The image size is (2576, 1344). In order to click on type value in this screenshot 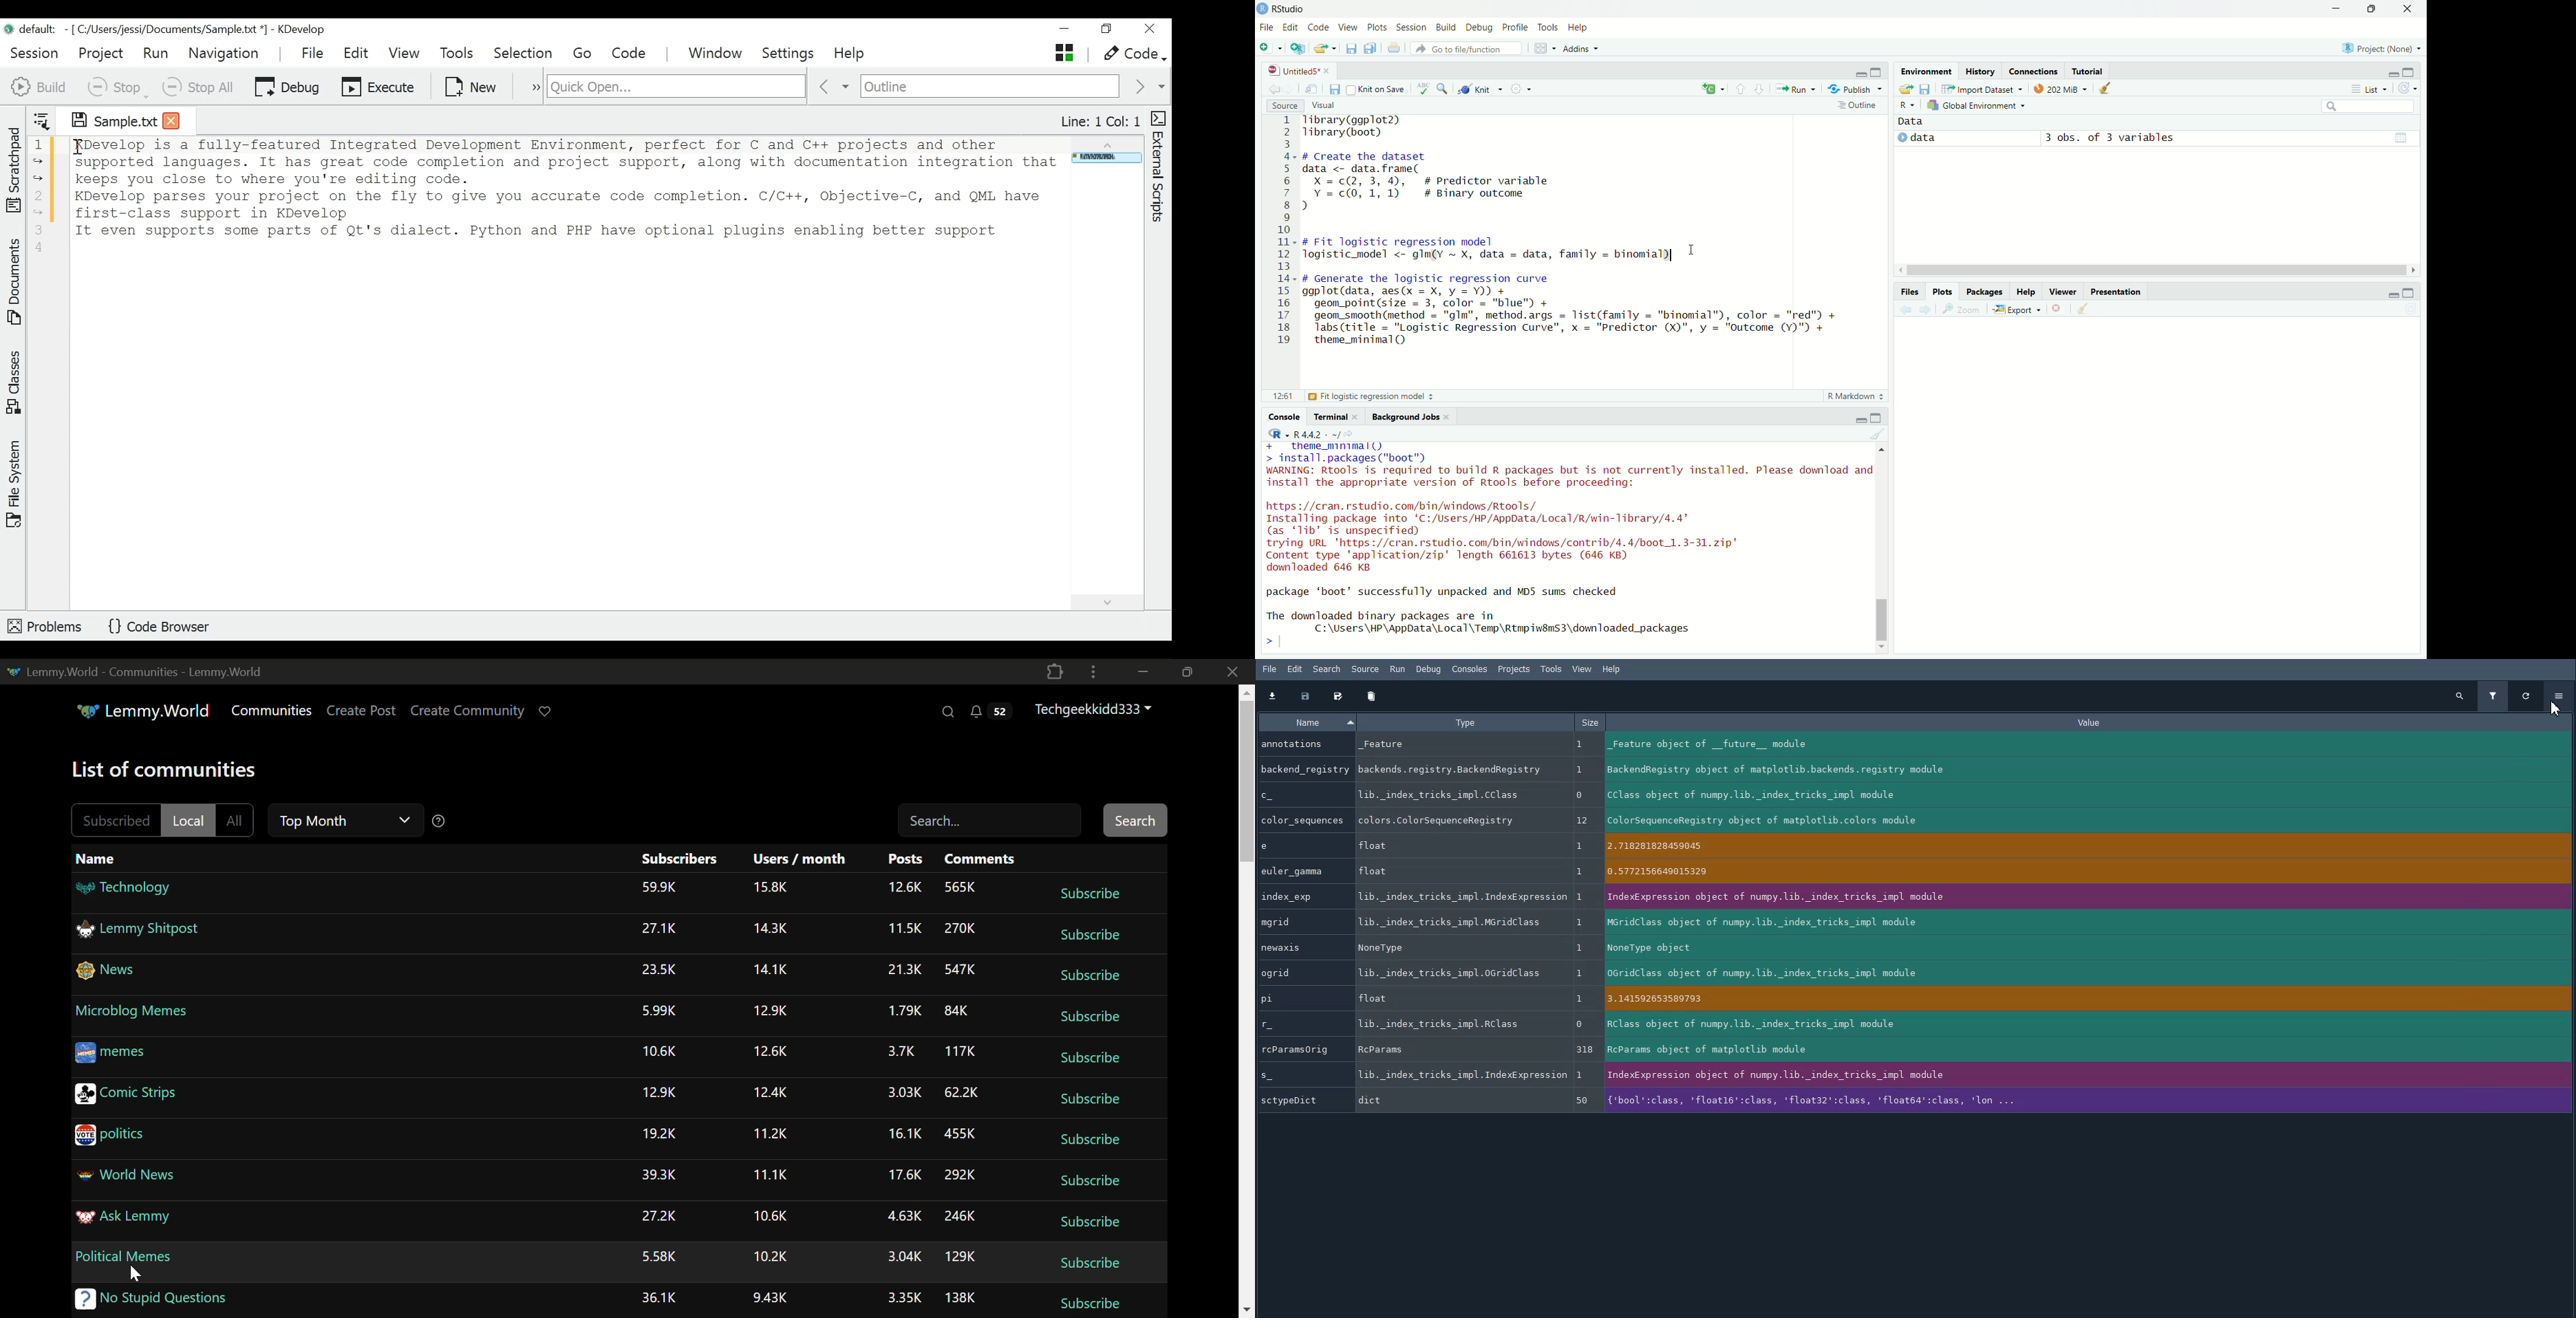, I will do `click(1452, 748)`.